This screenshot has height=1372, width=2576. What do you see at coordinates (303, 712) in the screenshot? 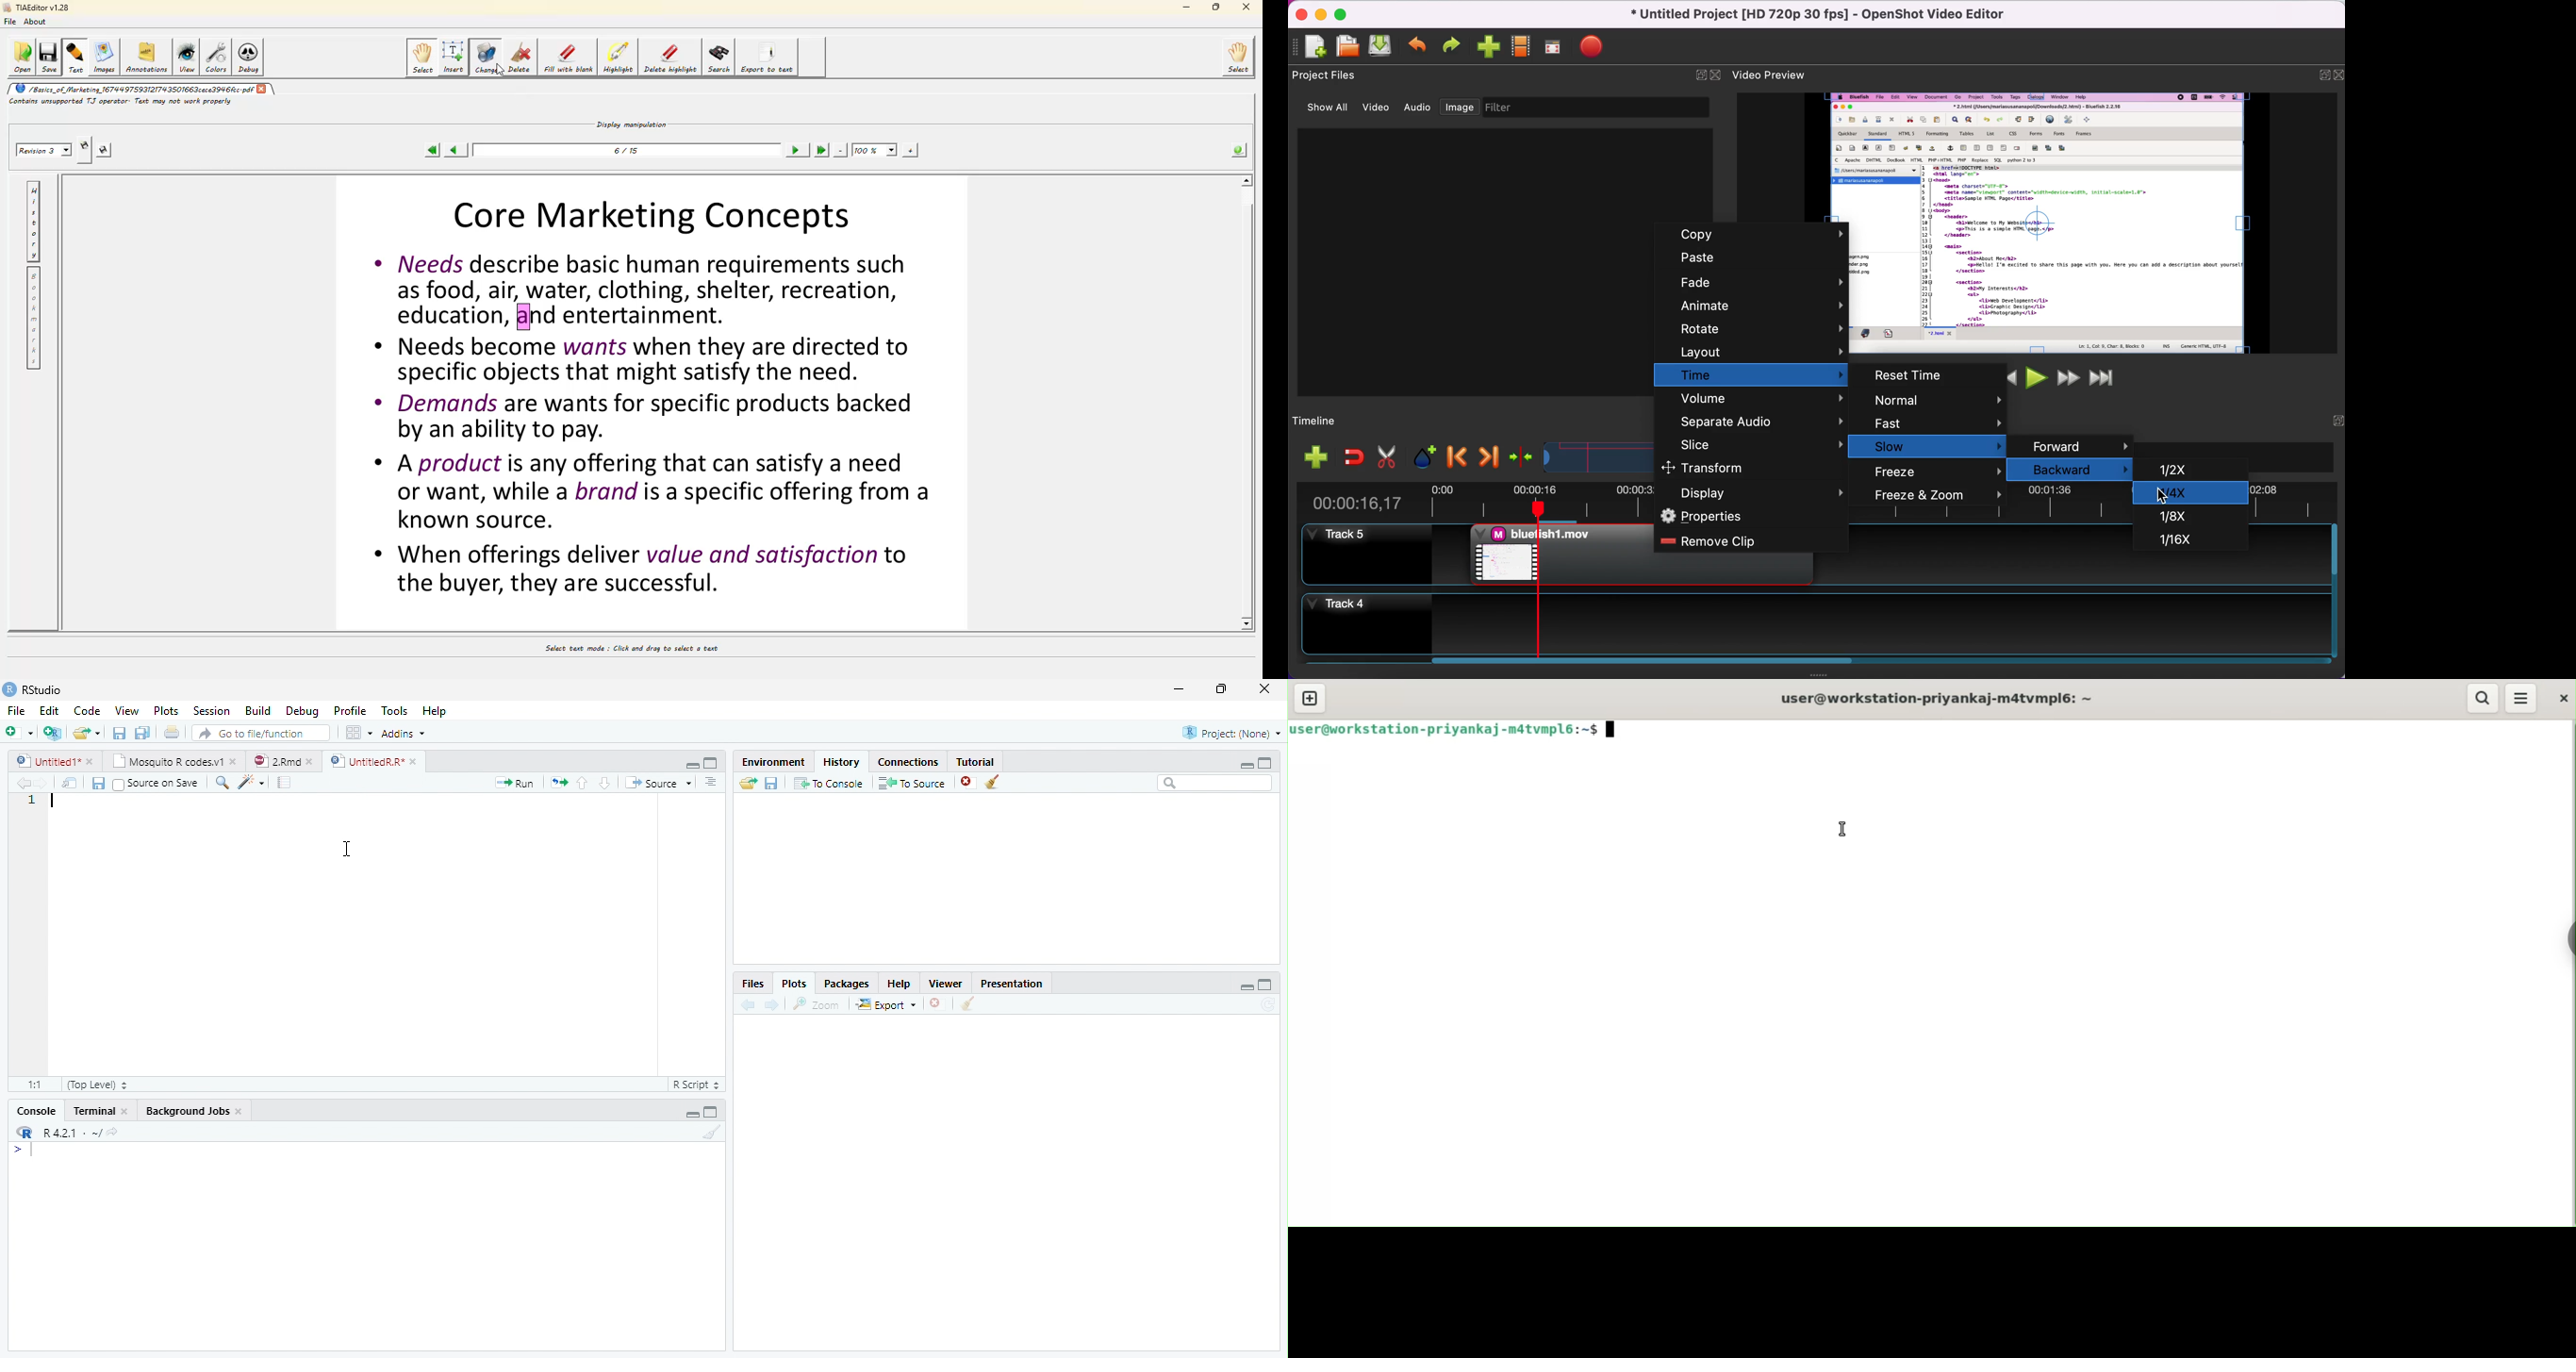
I see `Debug` at bounding box center [303, 712].